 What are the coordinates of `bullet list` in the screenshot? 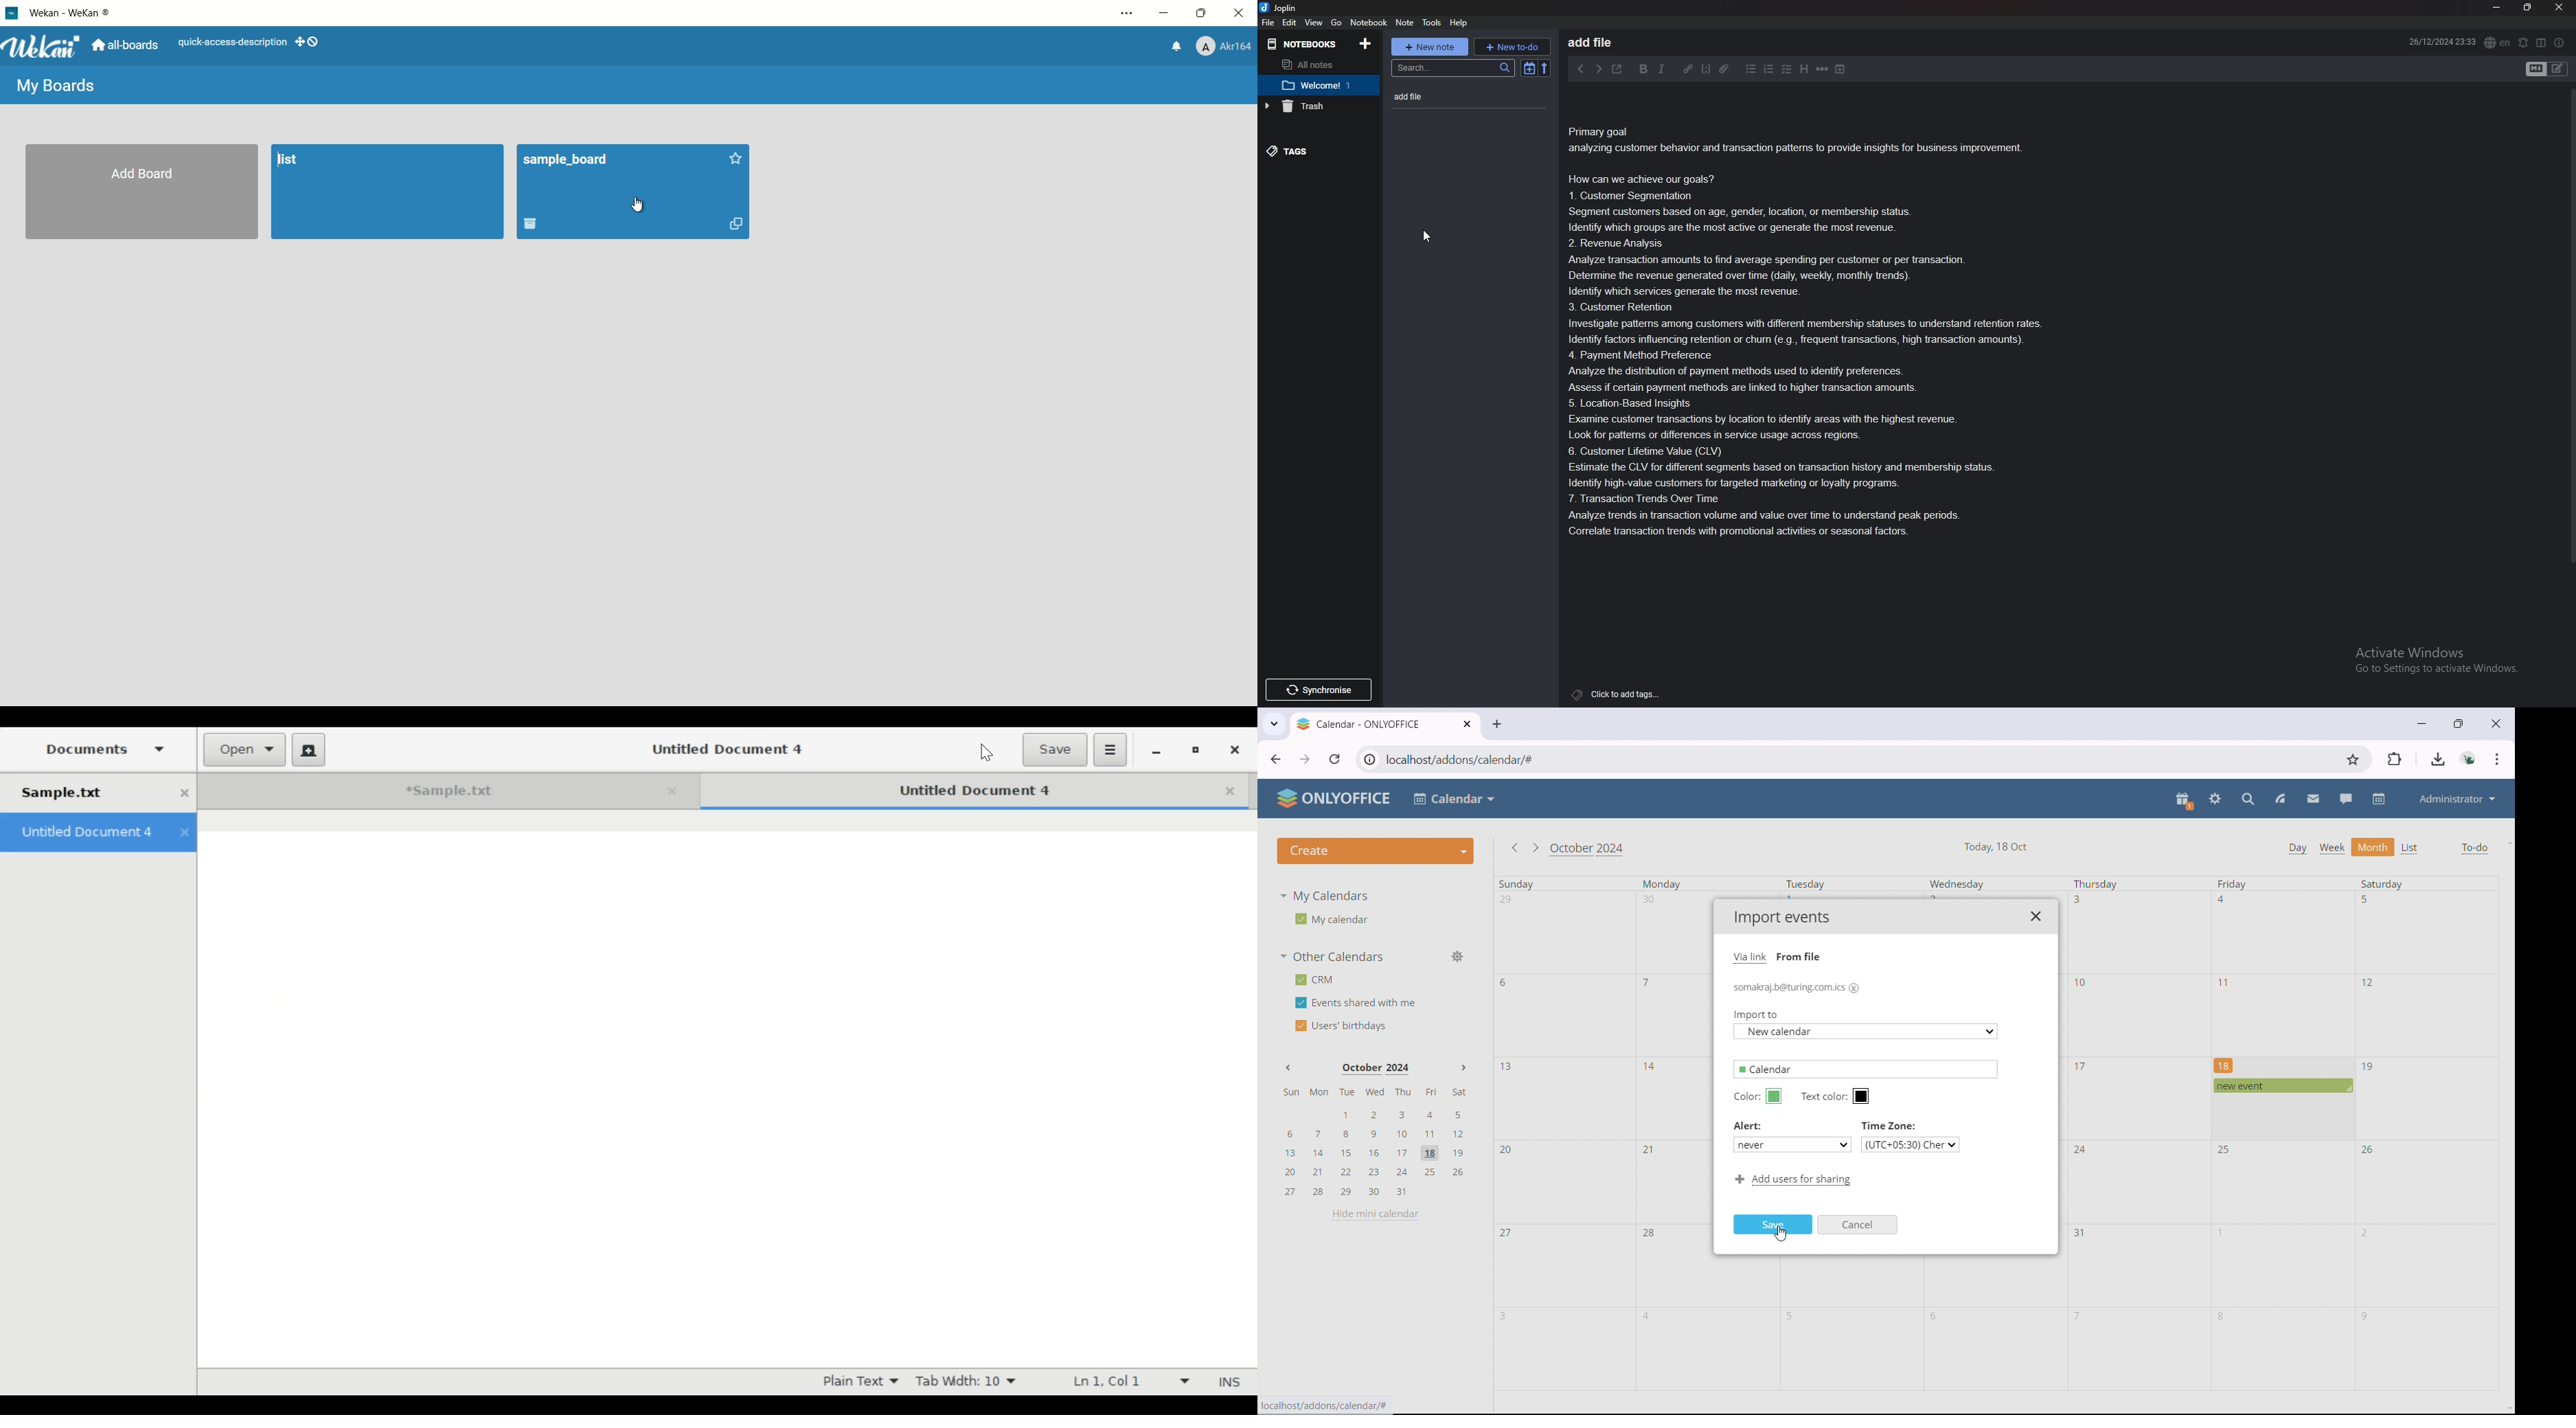 It's located at (1751, 69).